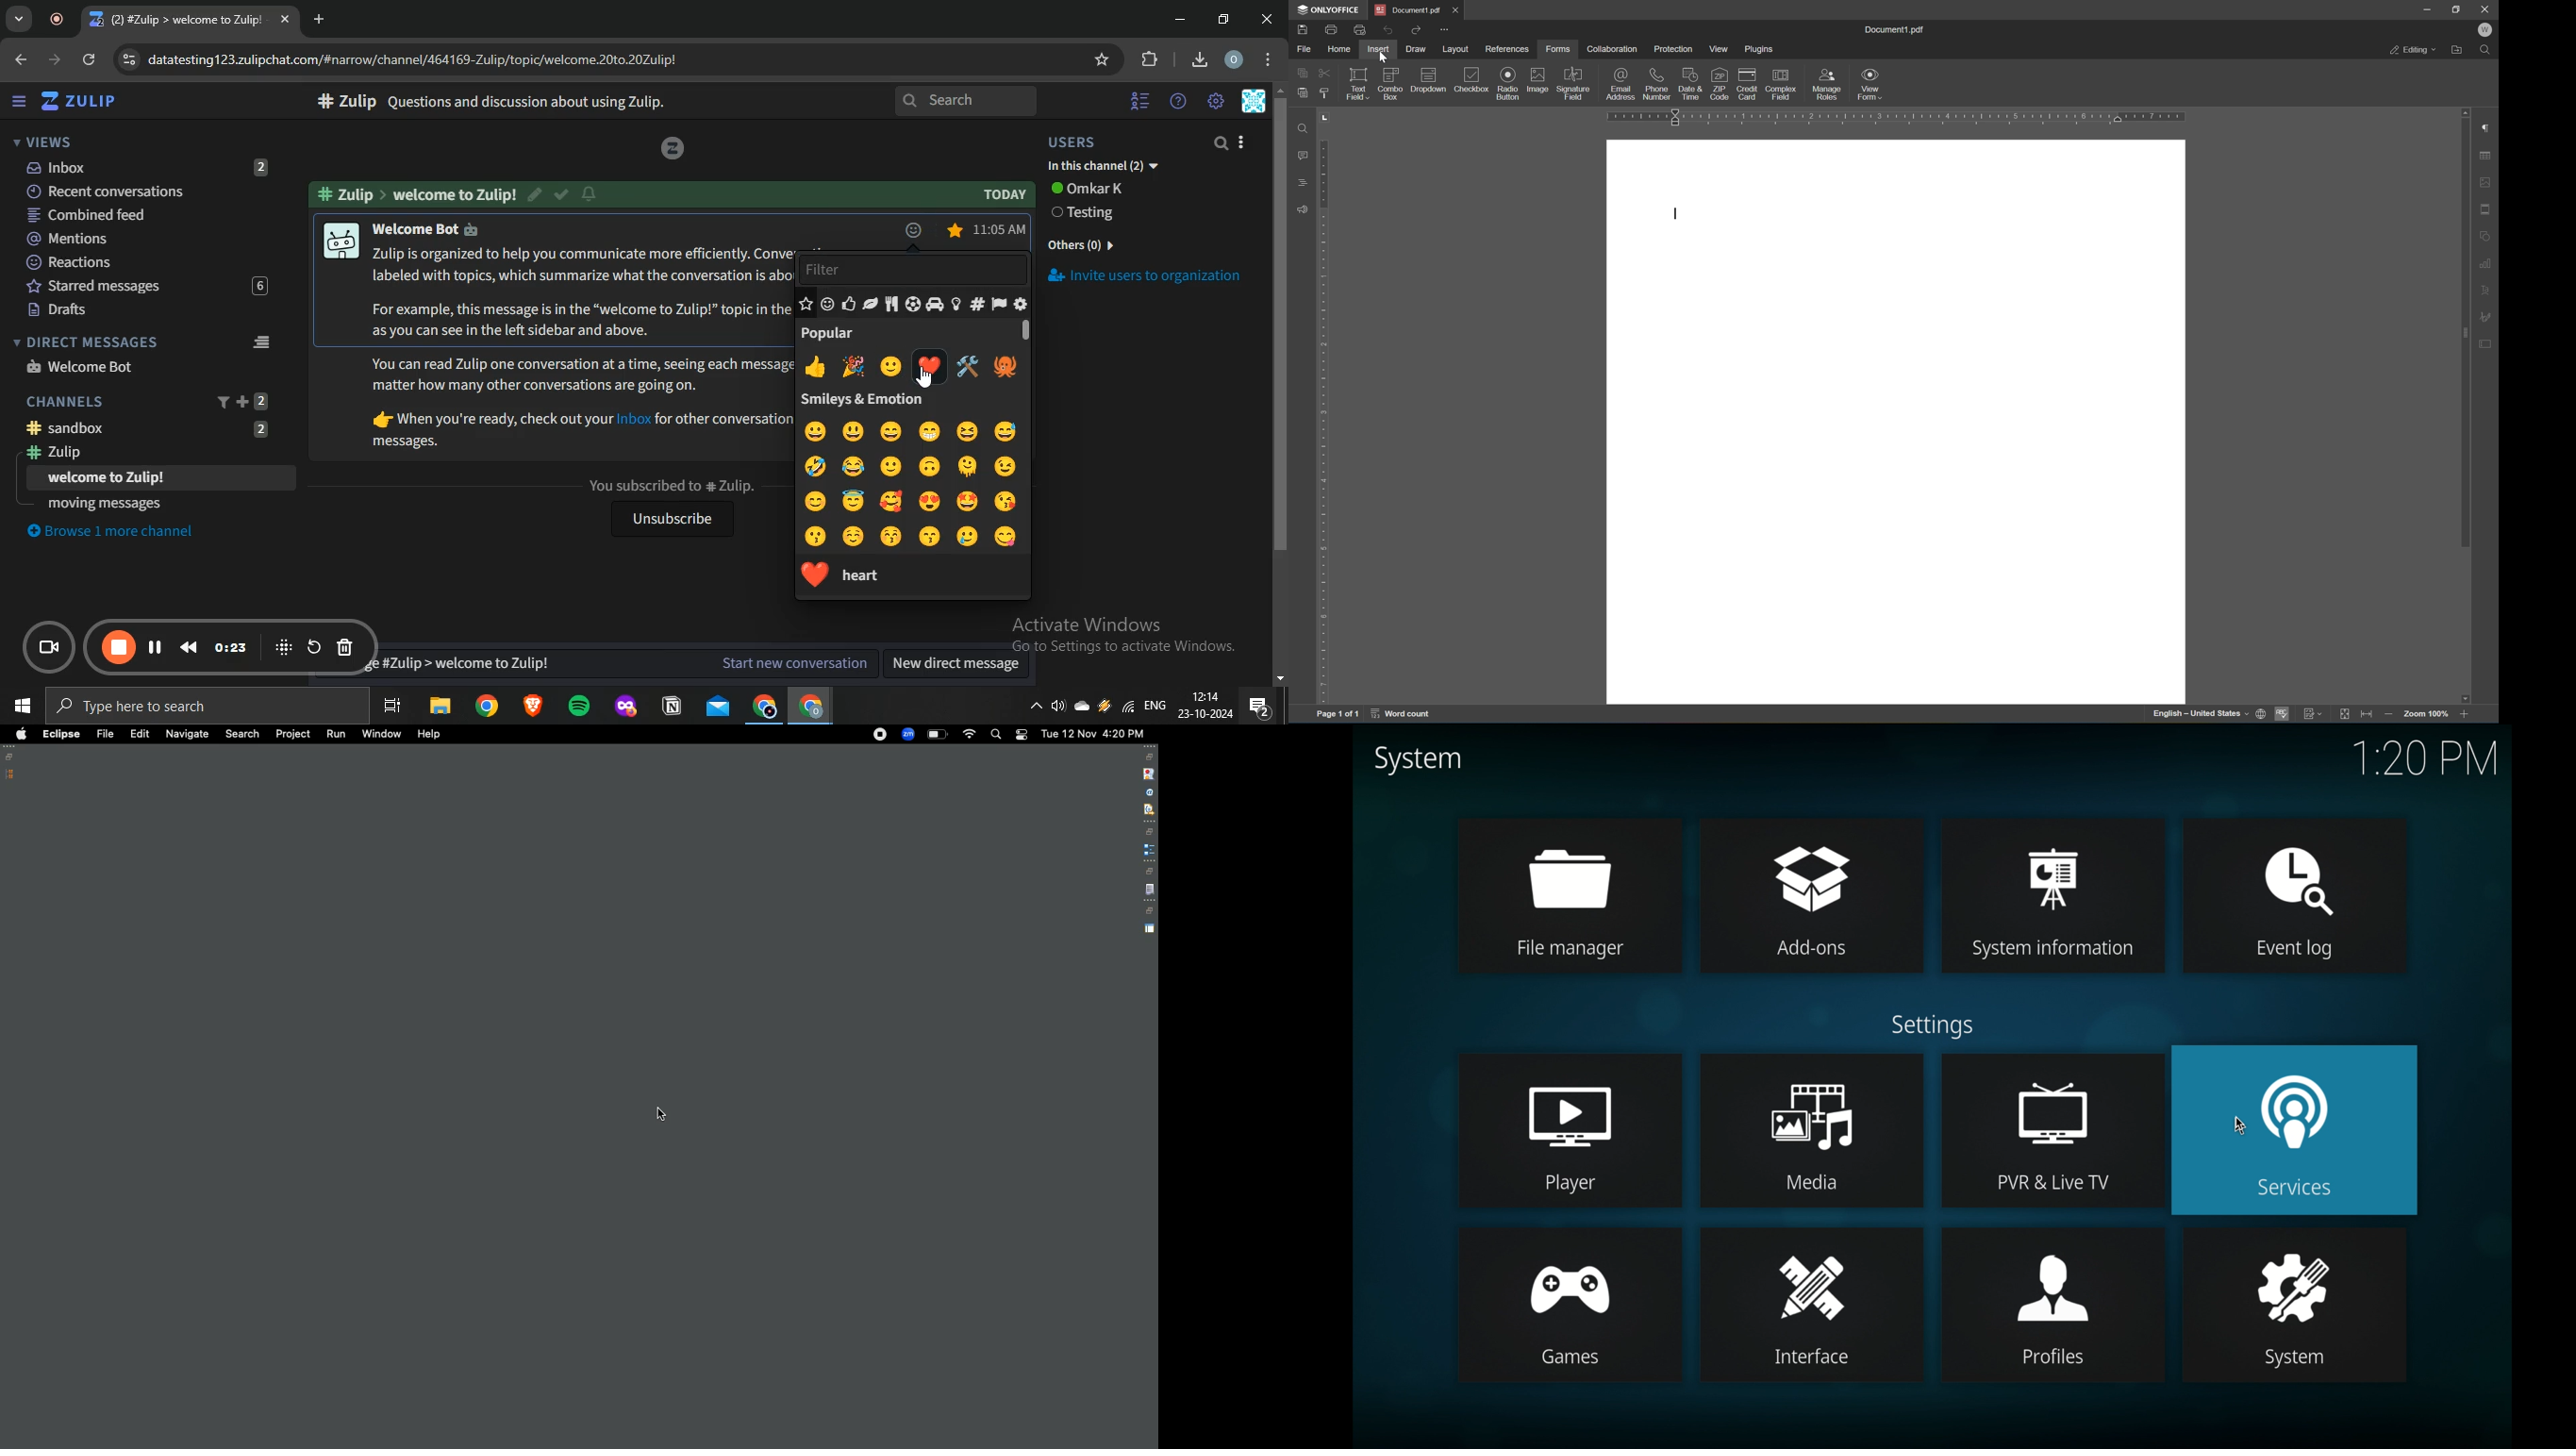  What do you see at coordinates (996, 306) in the screenshot?
I see `flags` at bounding box center [996, 306].